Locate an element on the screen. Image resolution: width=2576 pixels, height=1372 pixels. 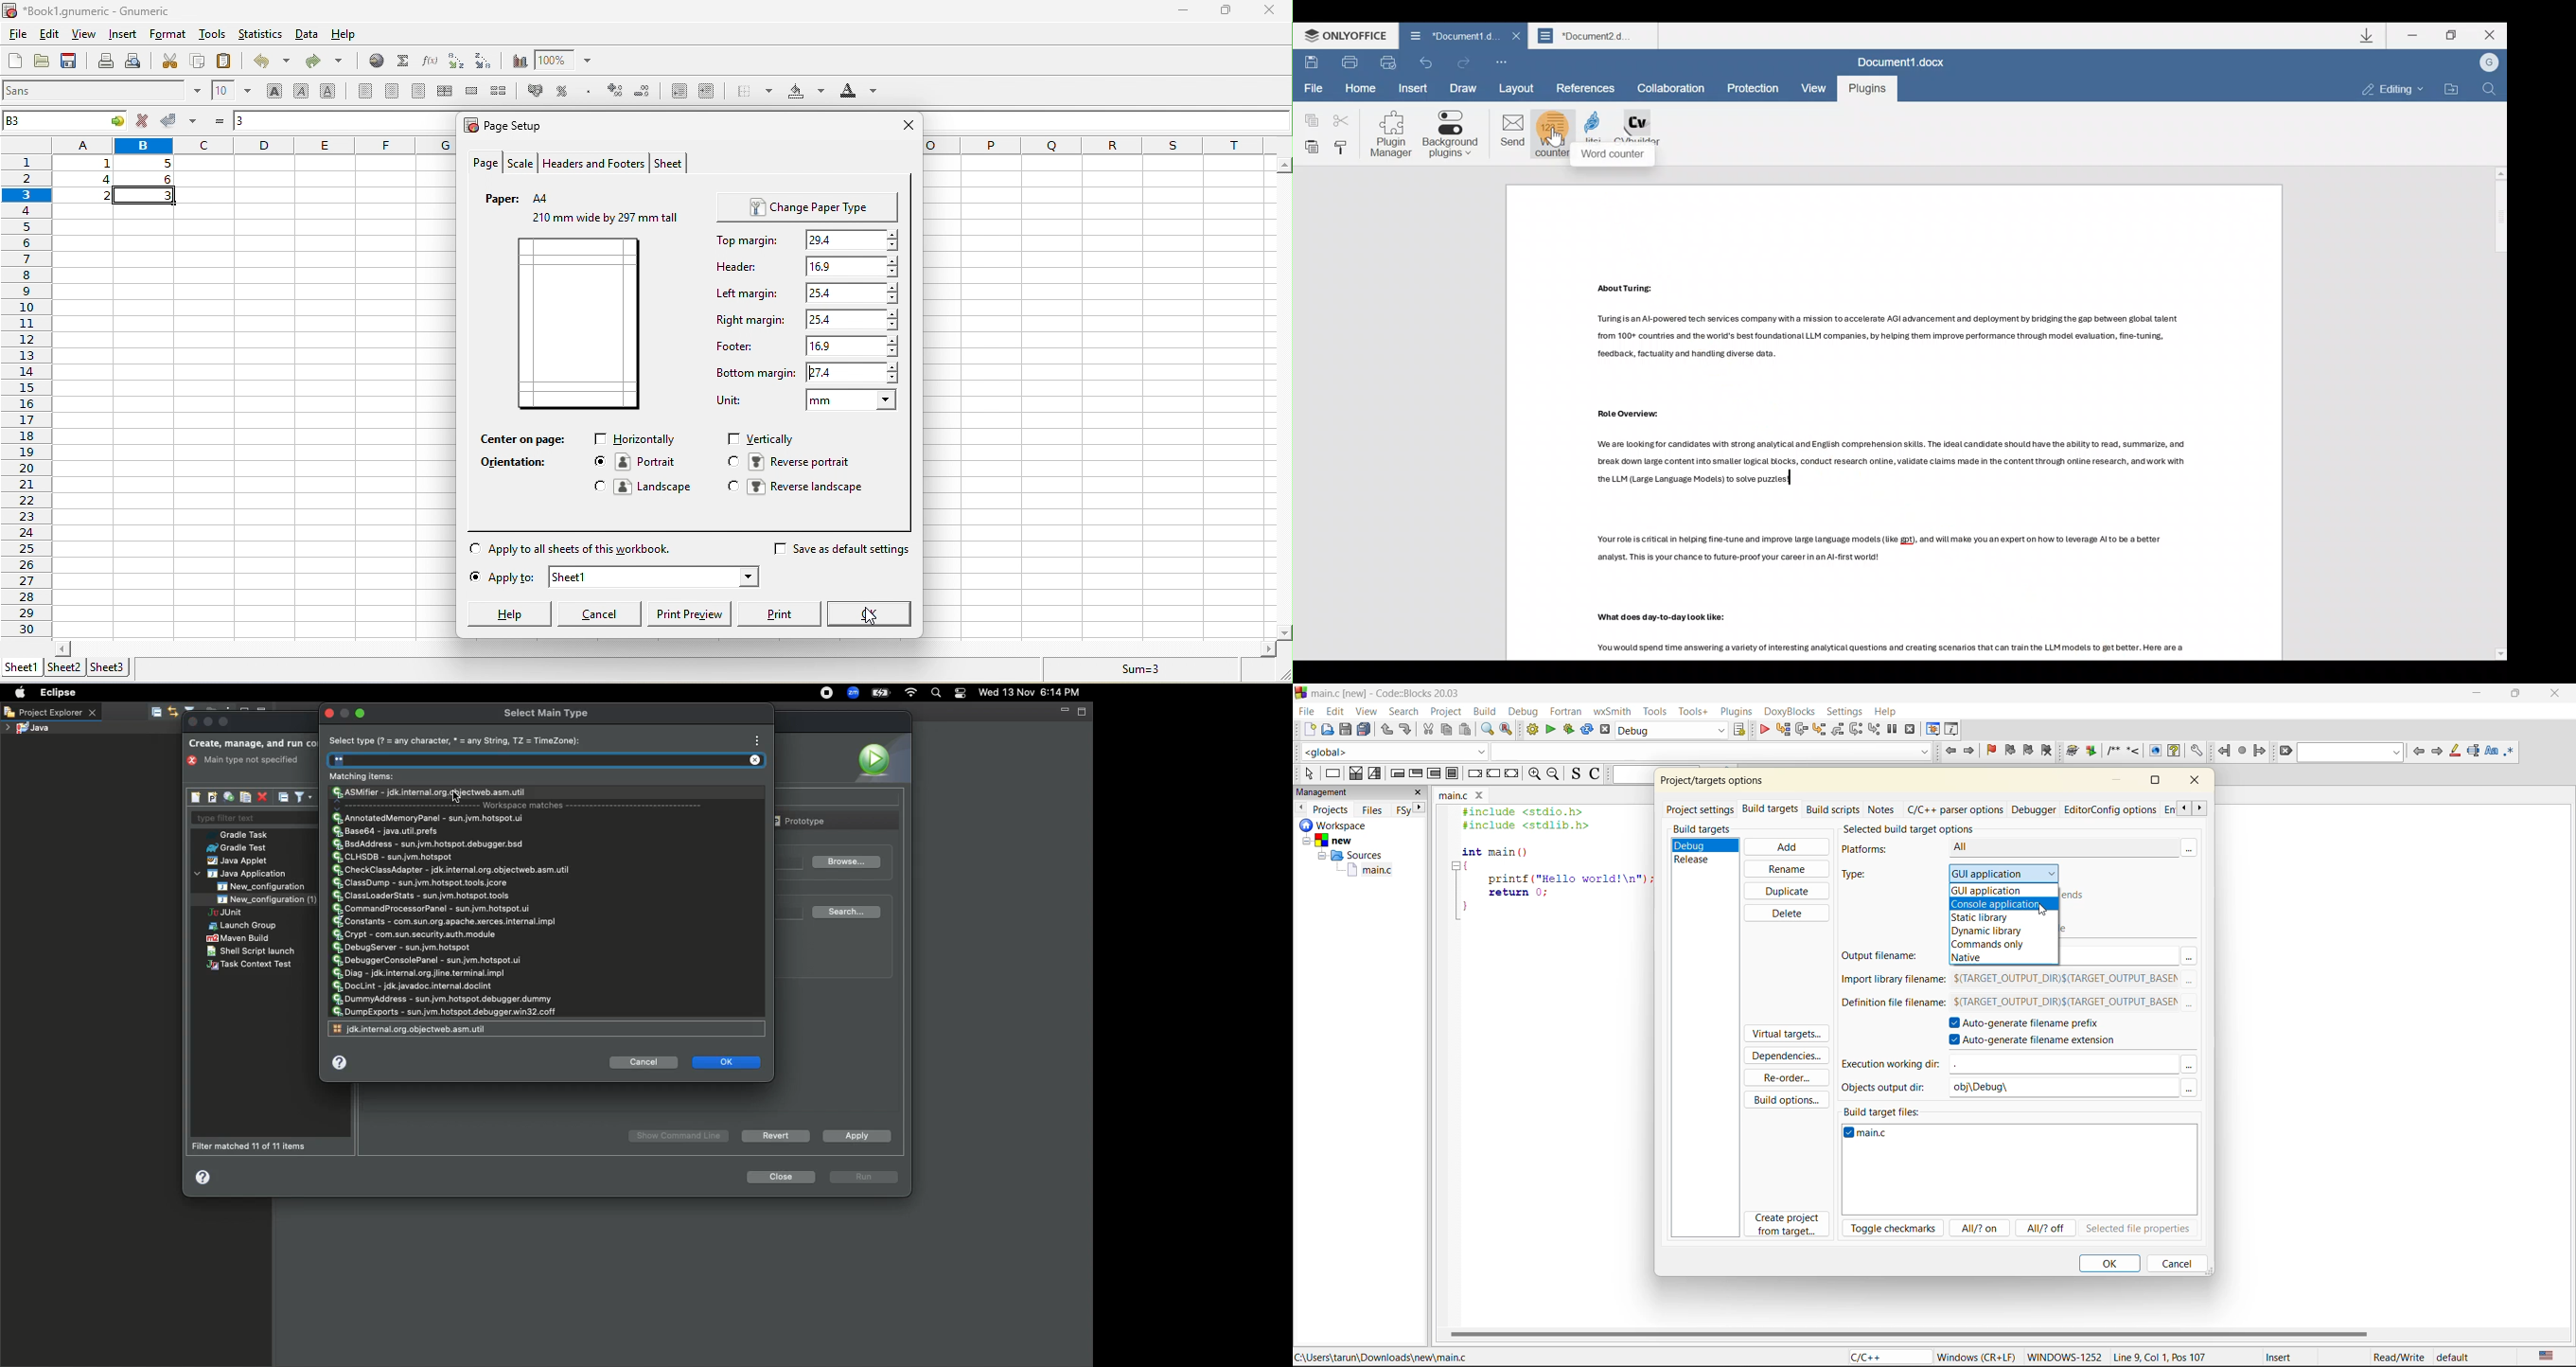
increase the indent is located at coordinates (708, 92).